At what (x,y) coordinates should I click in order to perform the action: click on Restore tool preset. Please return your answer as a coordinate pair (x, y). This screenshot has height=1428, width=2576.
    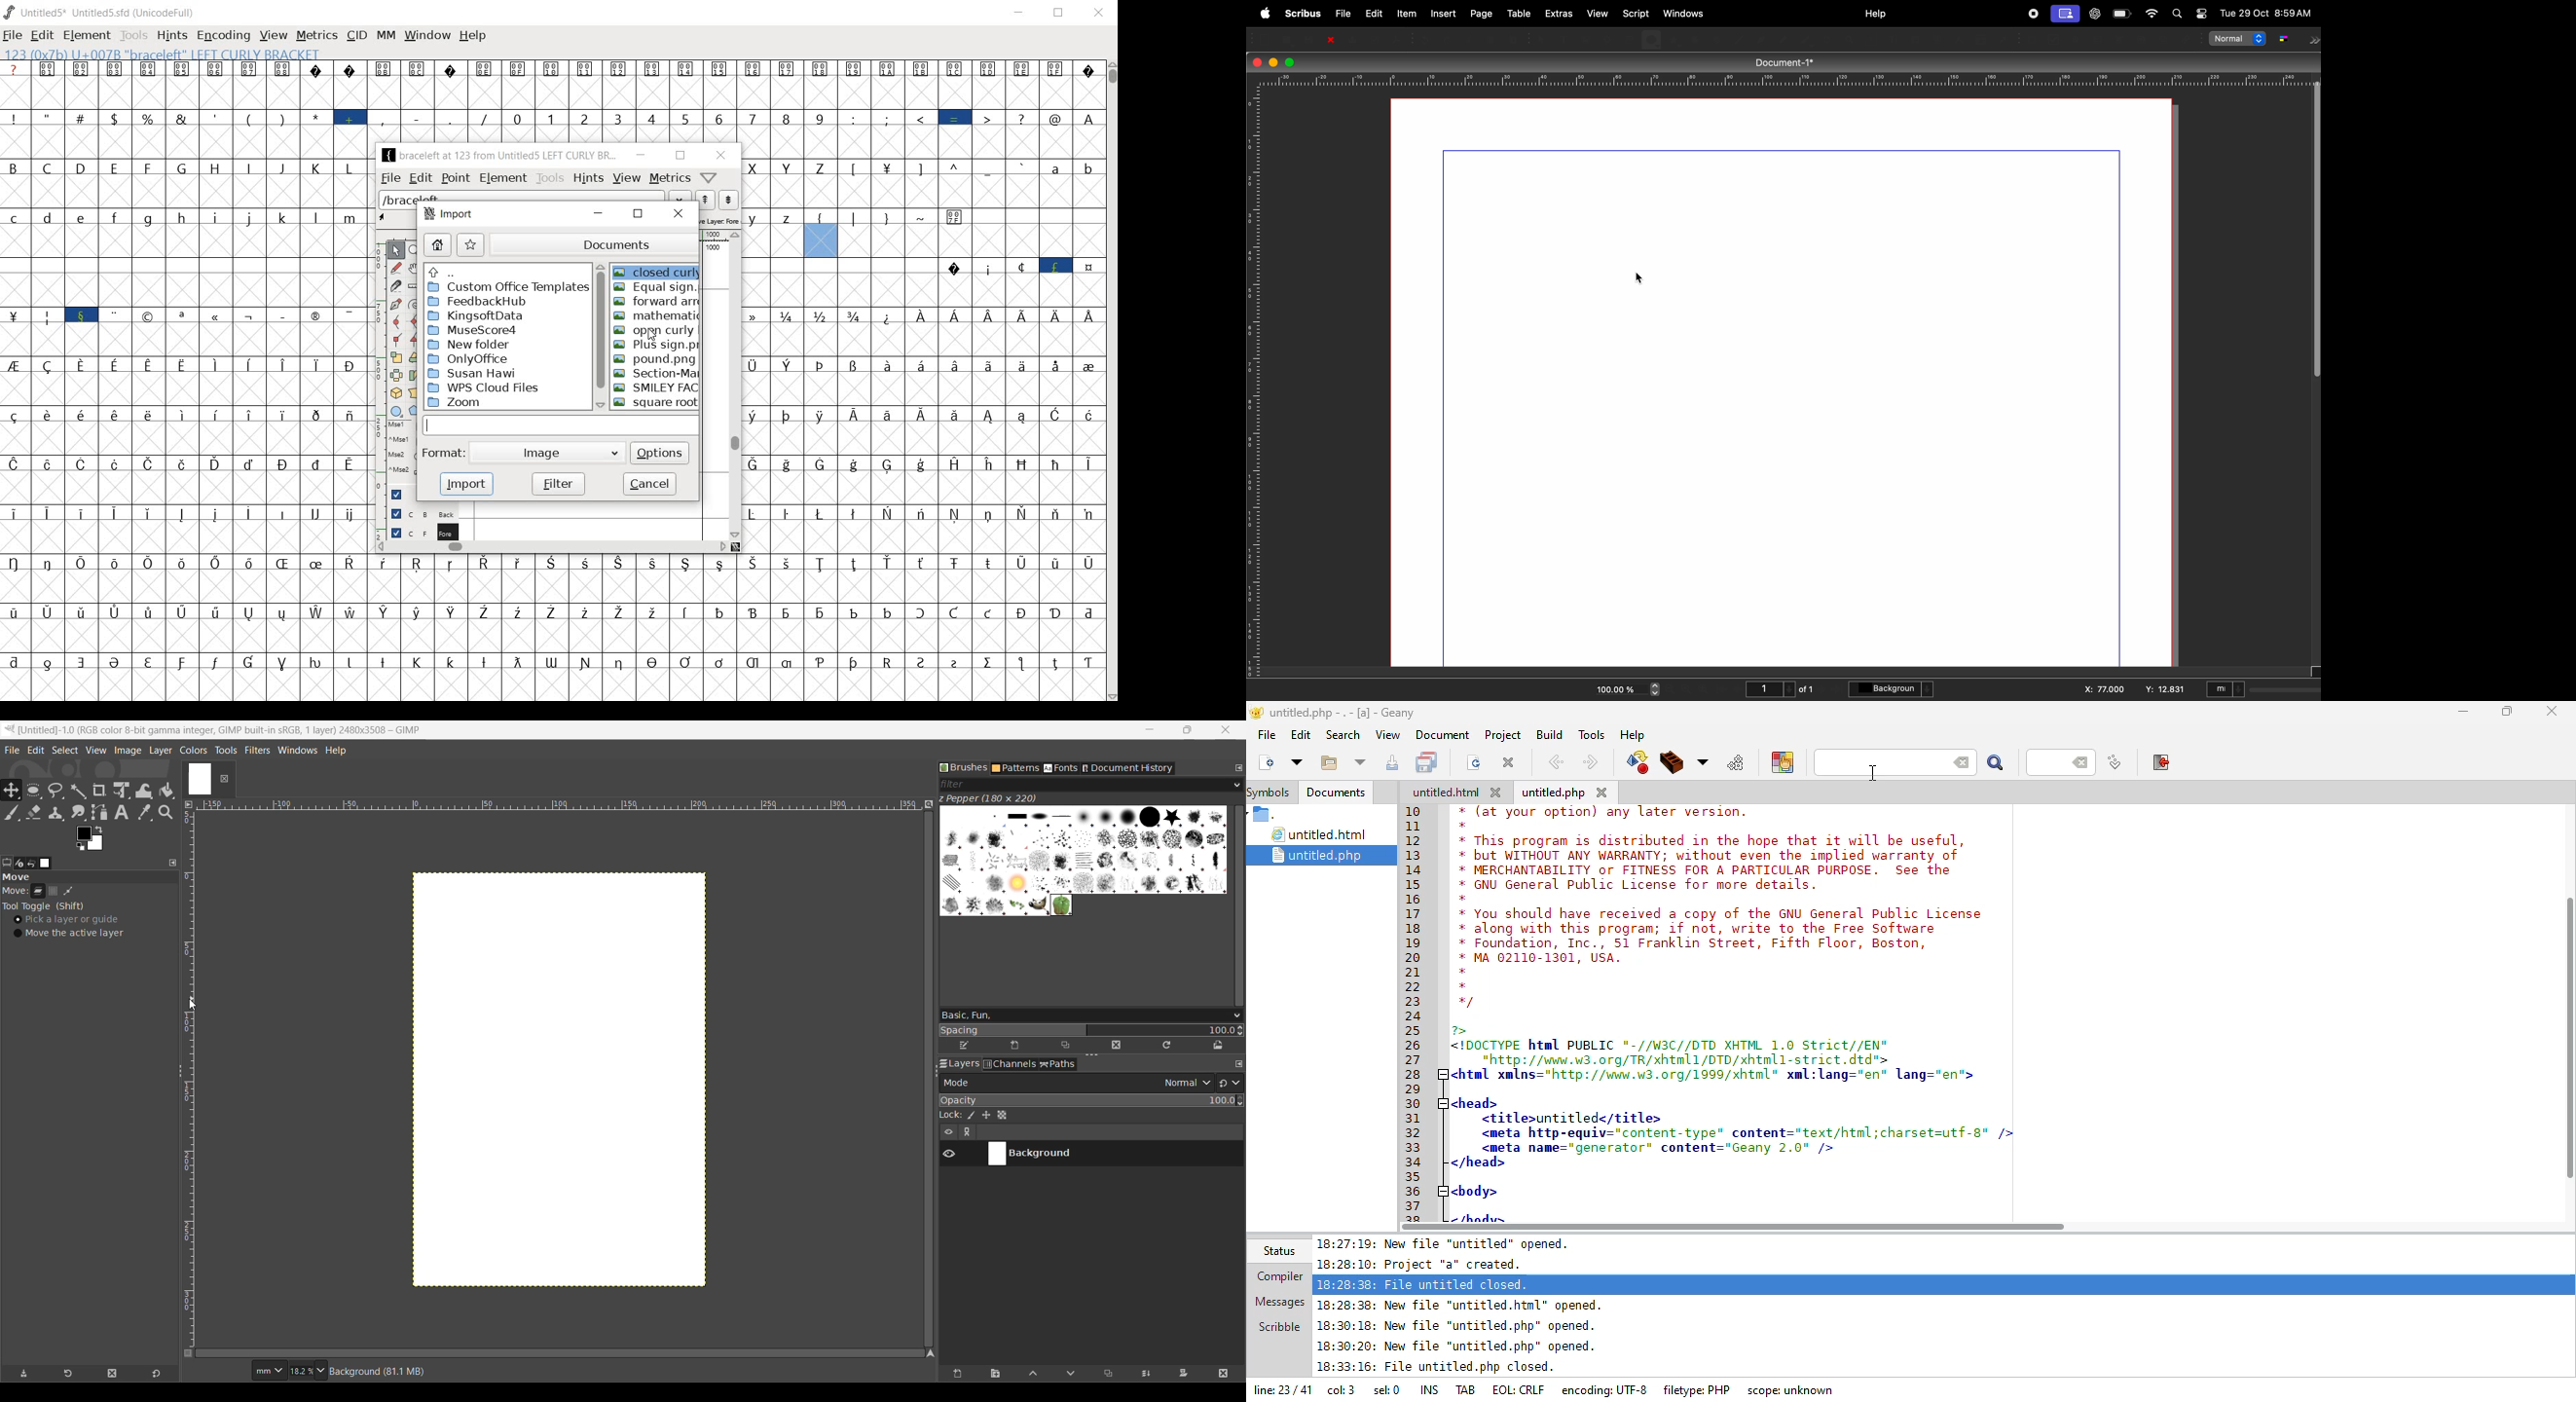
    Looking at the image, I should click on (68, 1374).